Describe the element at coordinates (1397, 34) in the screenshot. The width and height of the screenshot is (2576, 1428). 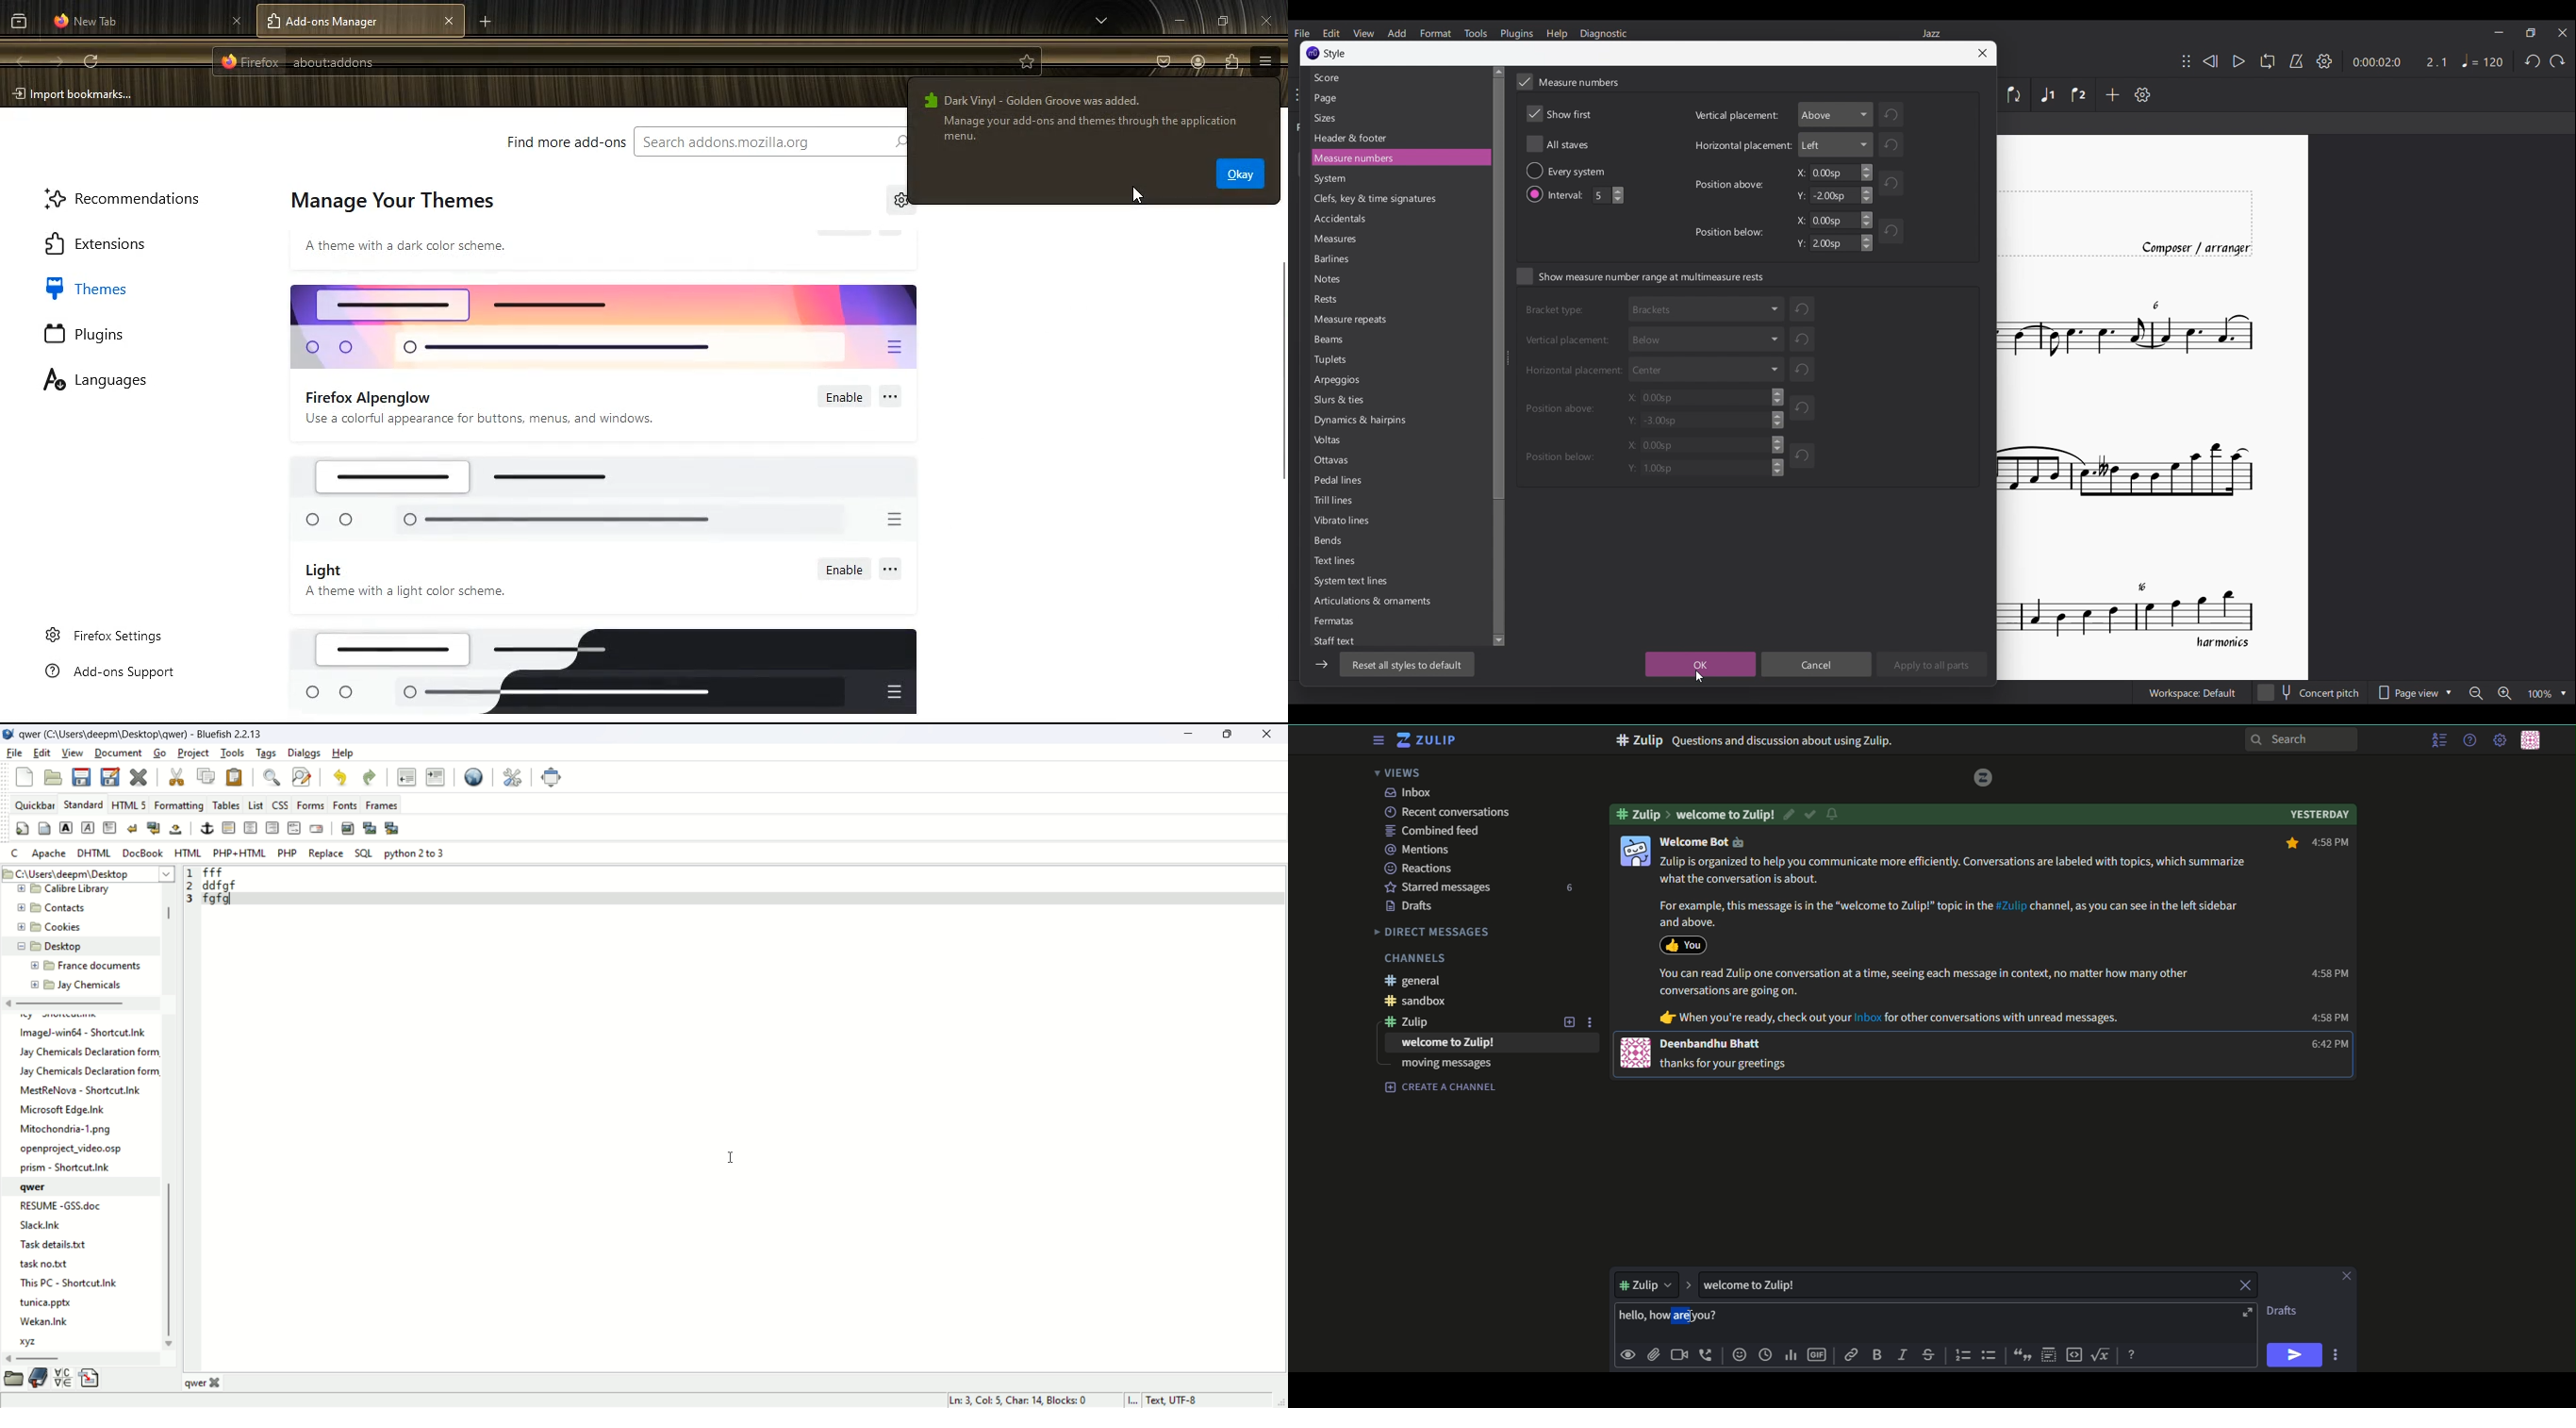
I see `Add menu` at that location.